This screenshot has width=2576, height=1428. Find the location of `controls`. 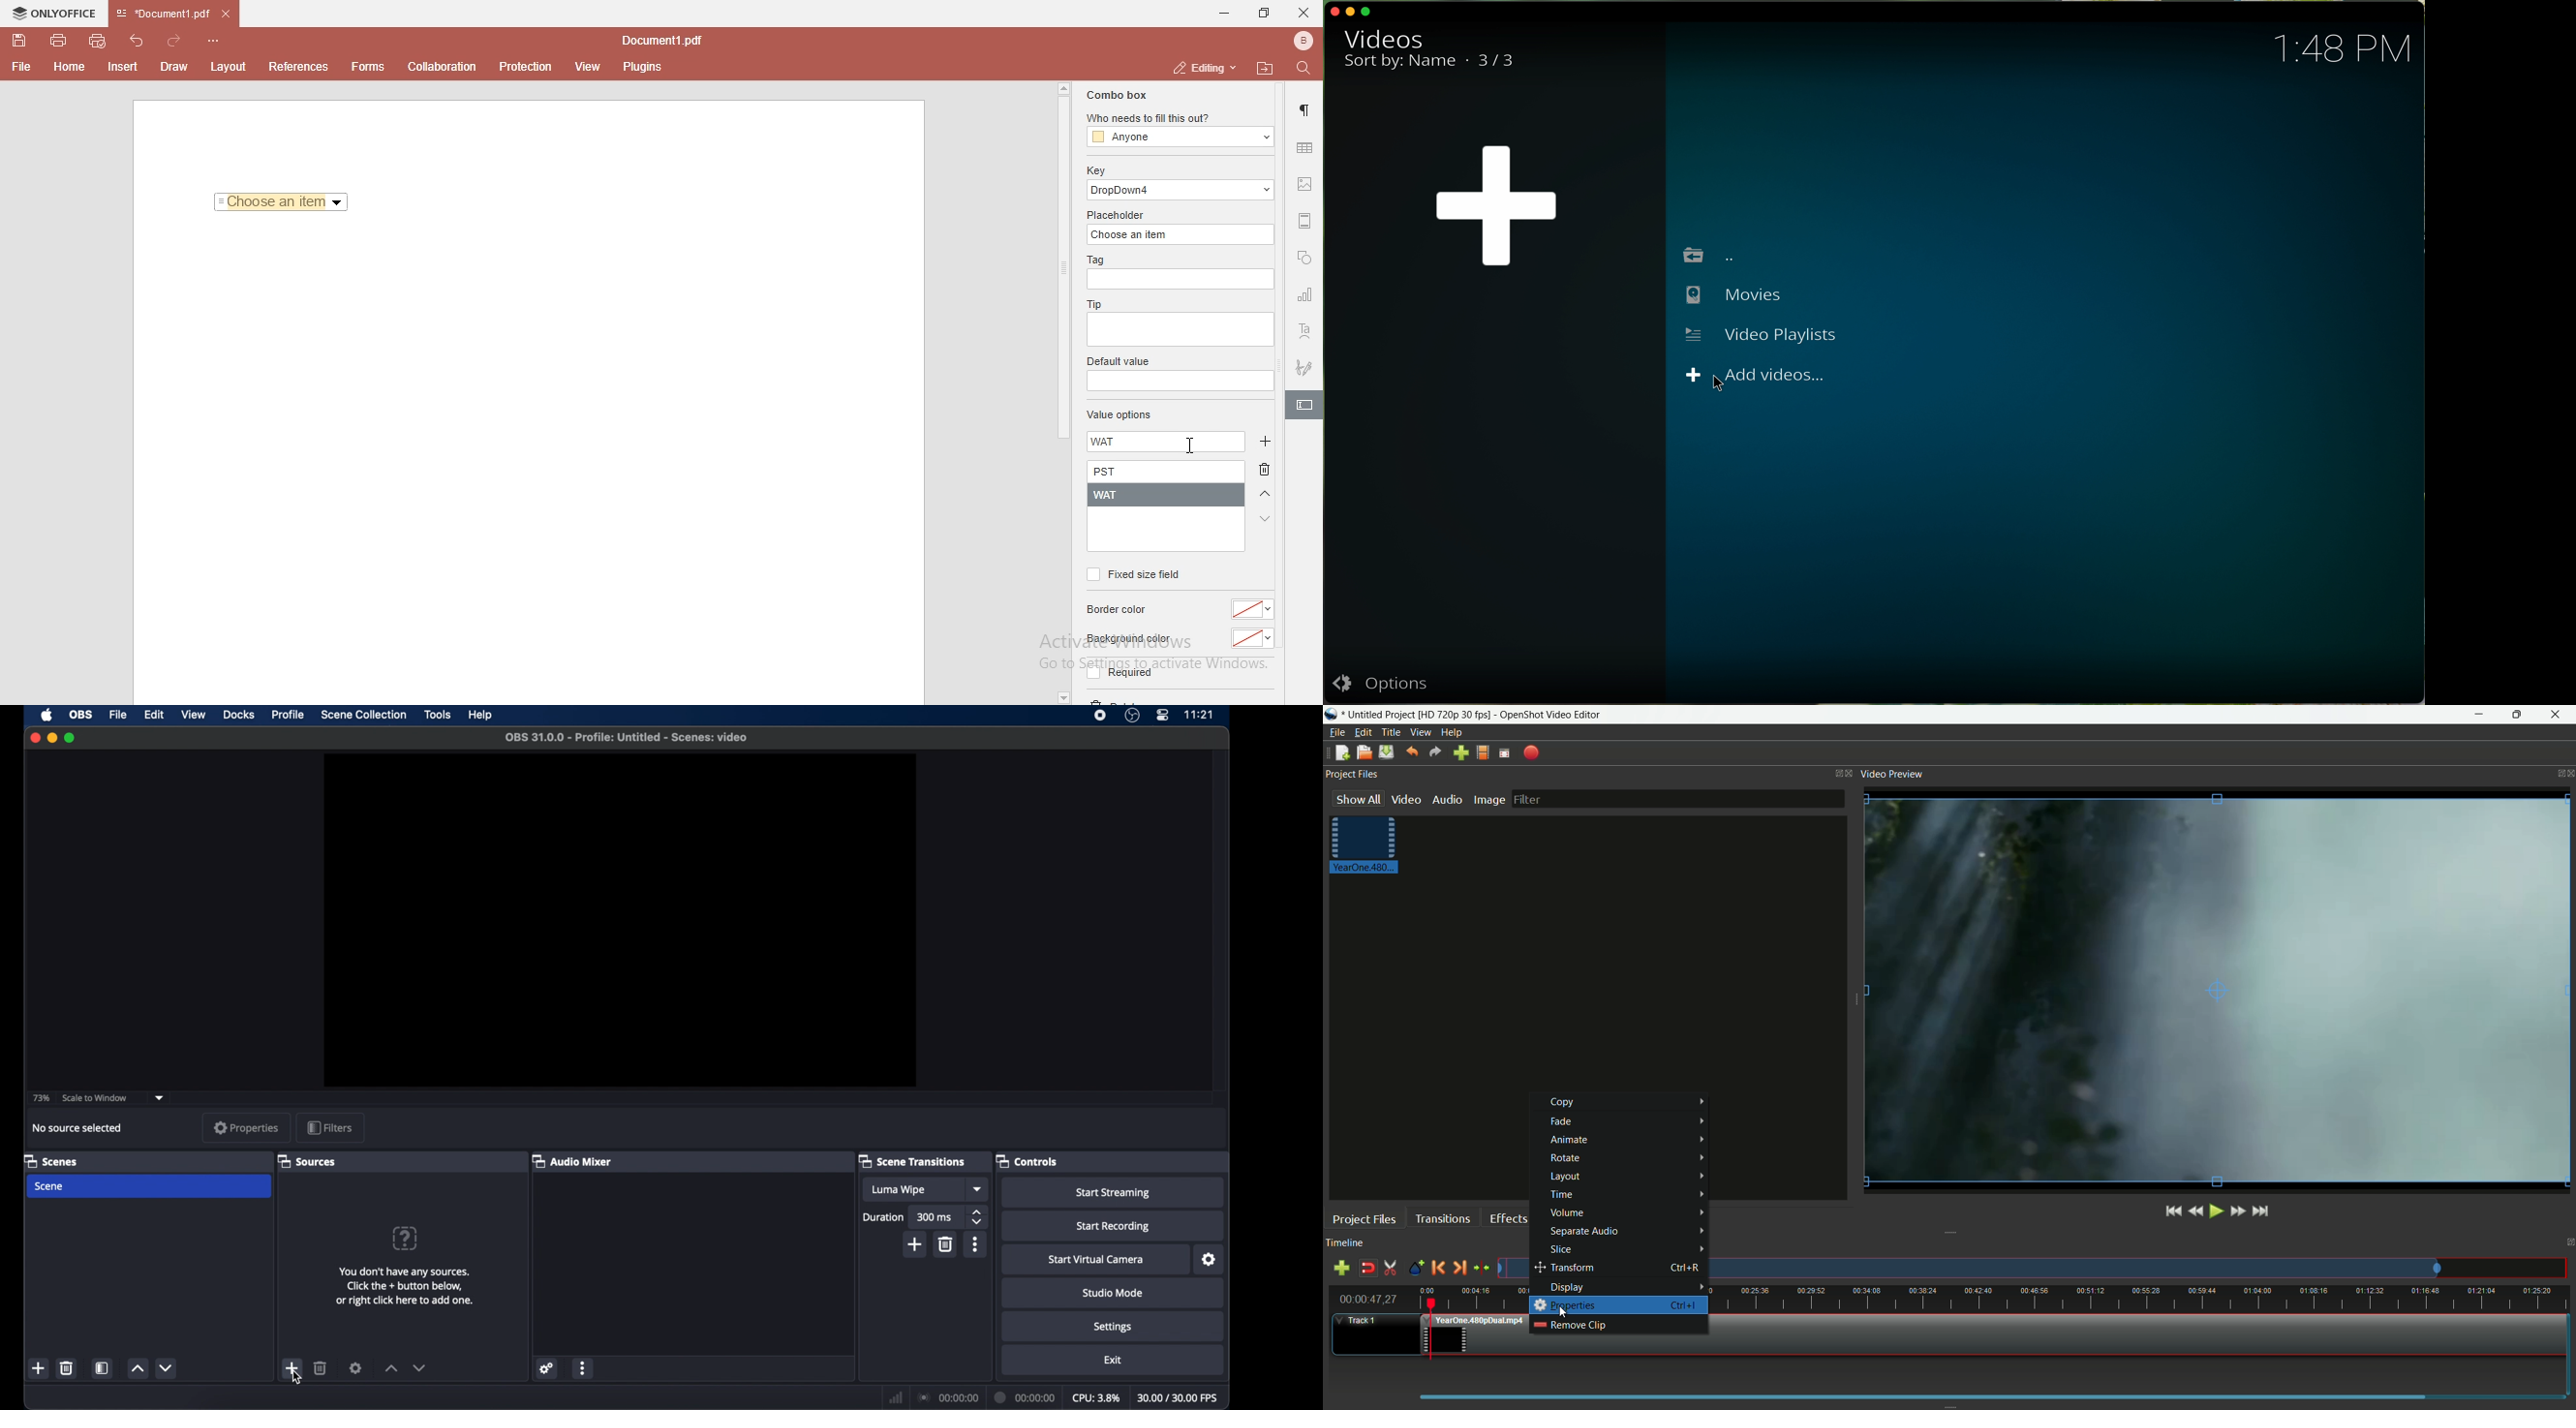

controls is located at coordinates (1027, 1161).